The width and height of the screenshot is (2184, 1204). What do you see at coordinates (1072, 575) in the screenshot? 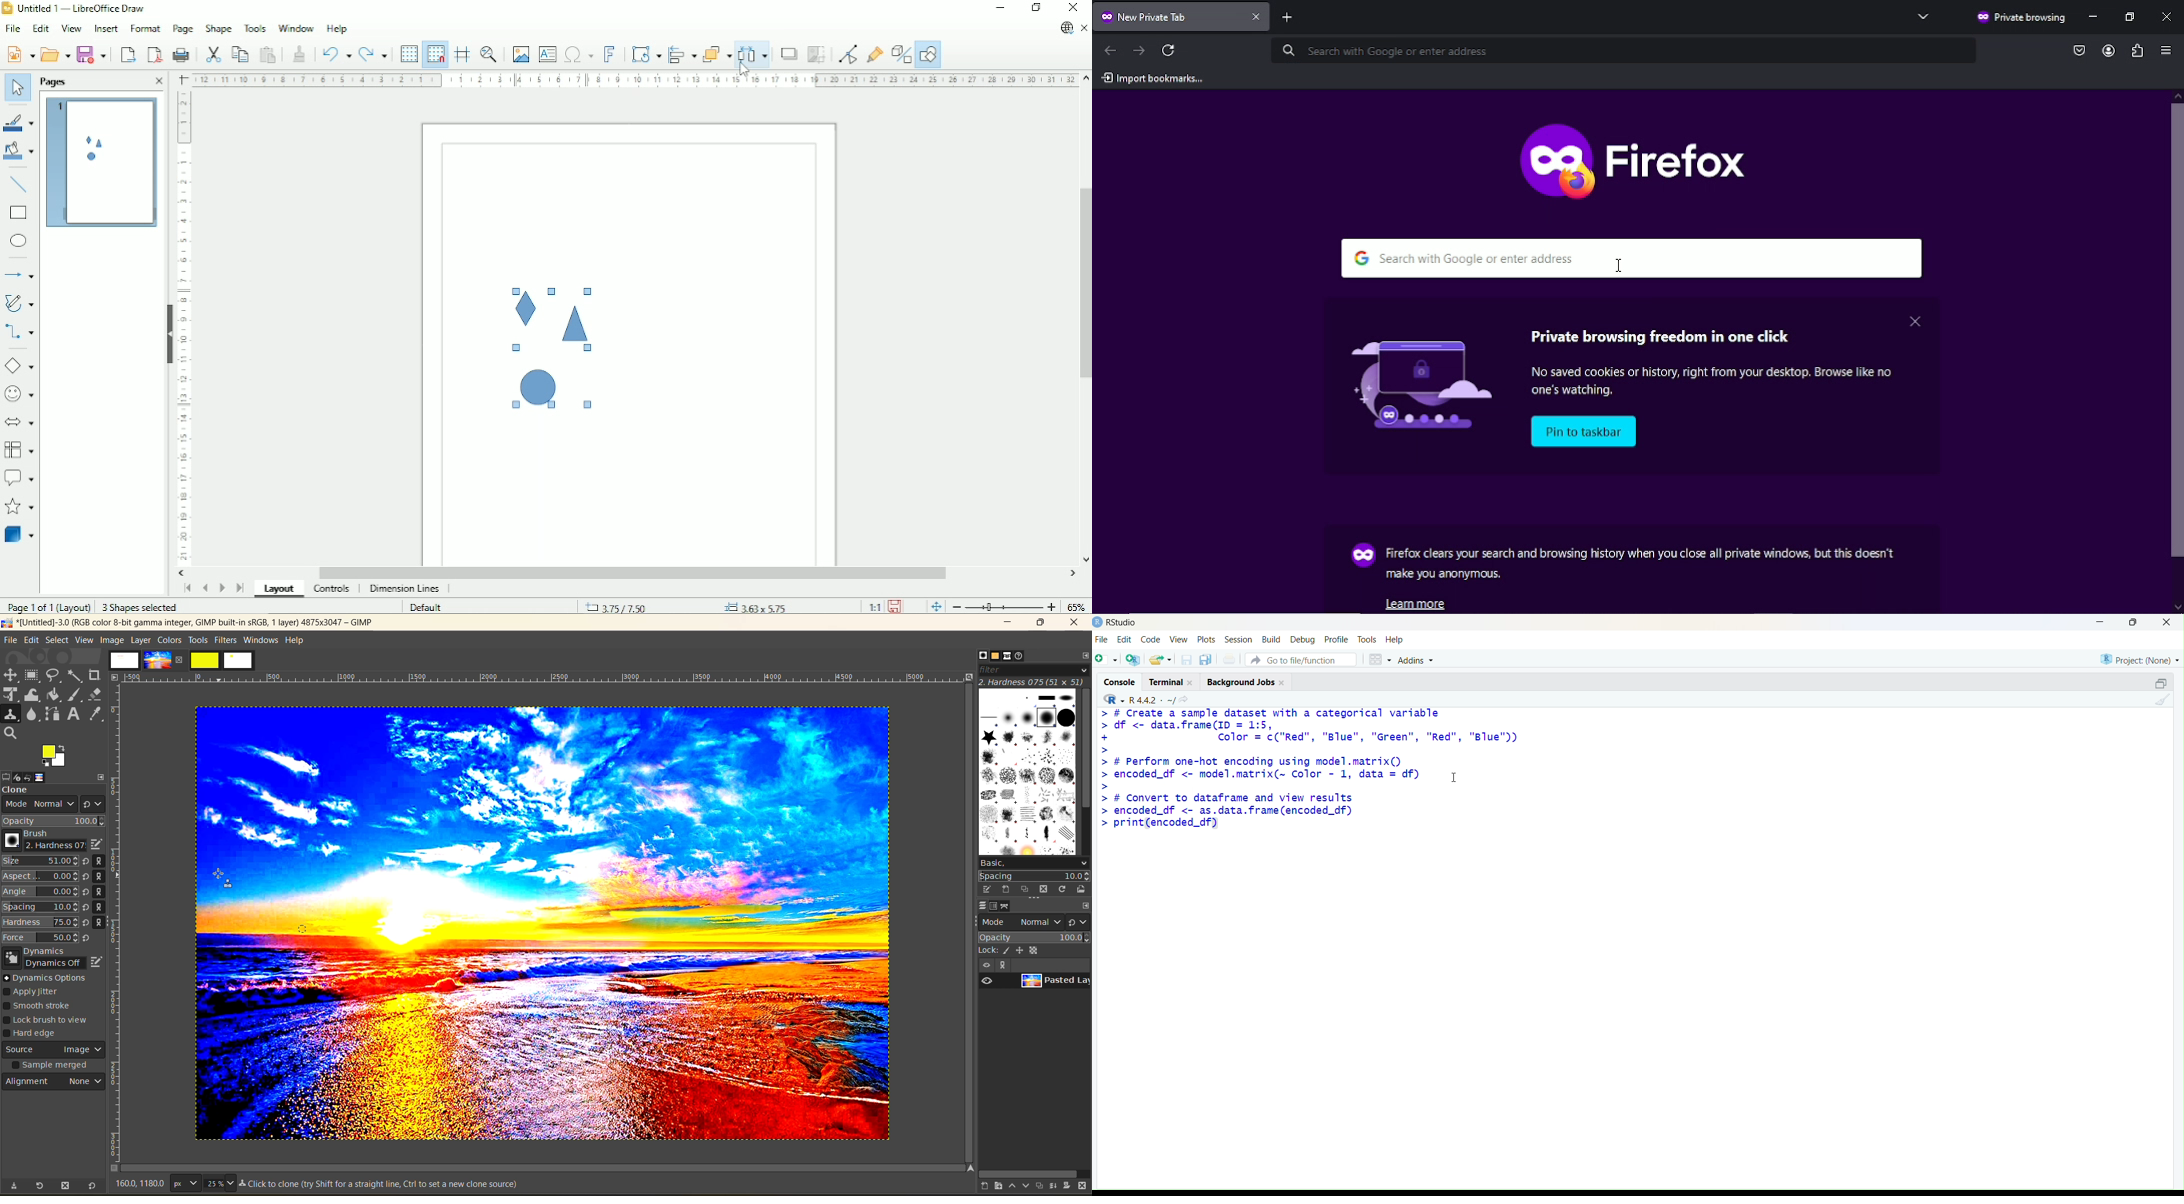
I see `Horizontal scroll button` at bounding box center [1072, 575].